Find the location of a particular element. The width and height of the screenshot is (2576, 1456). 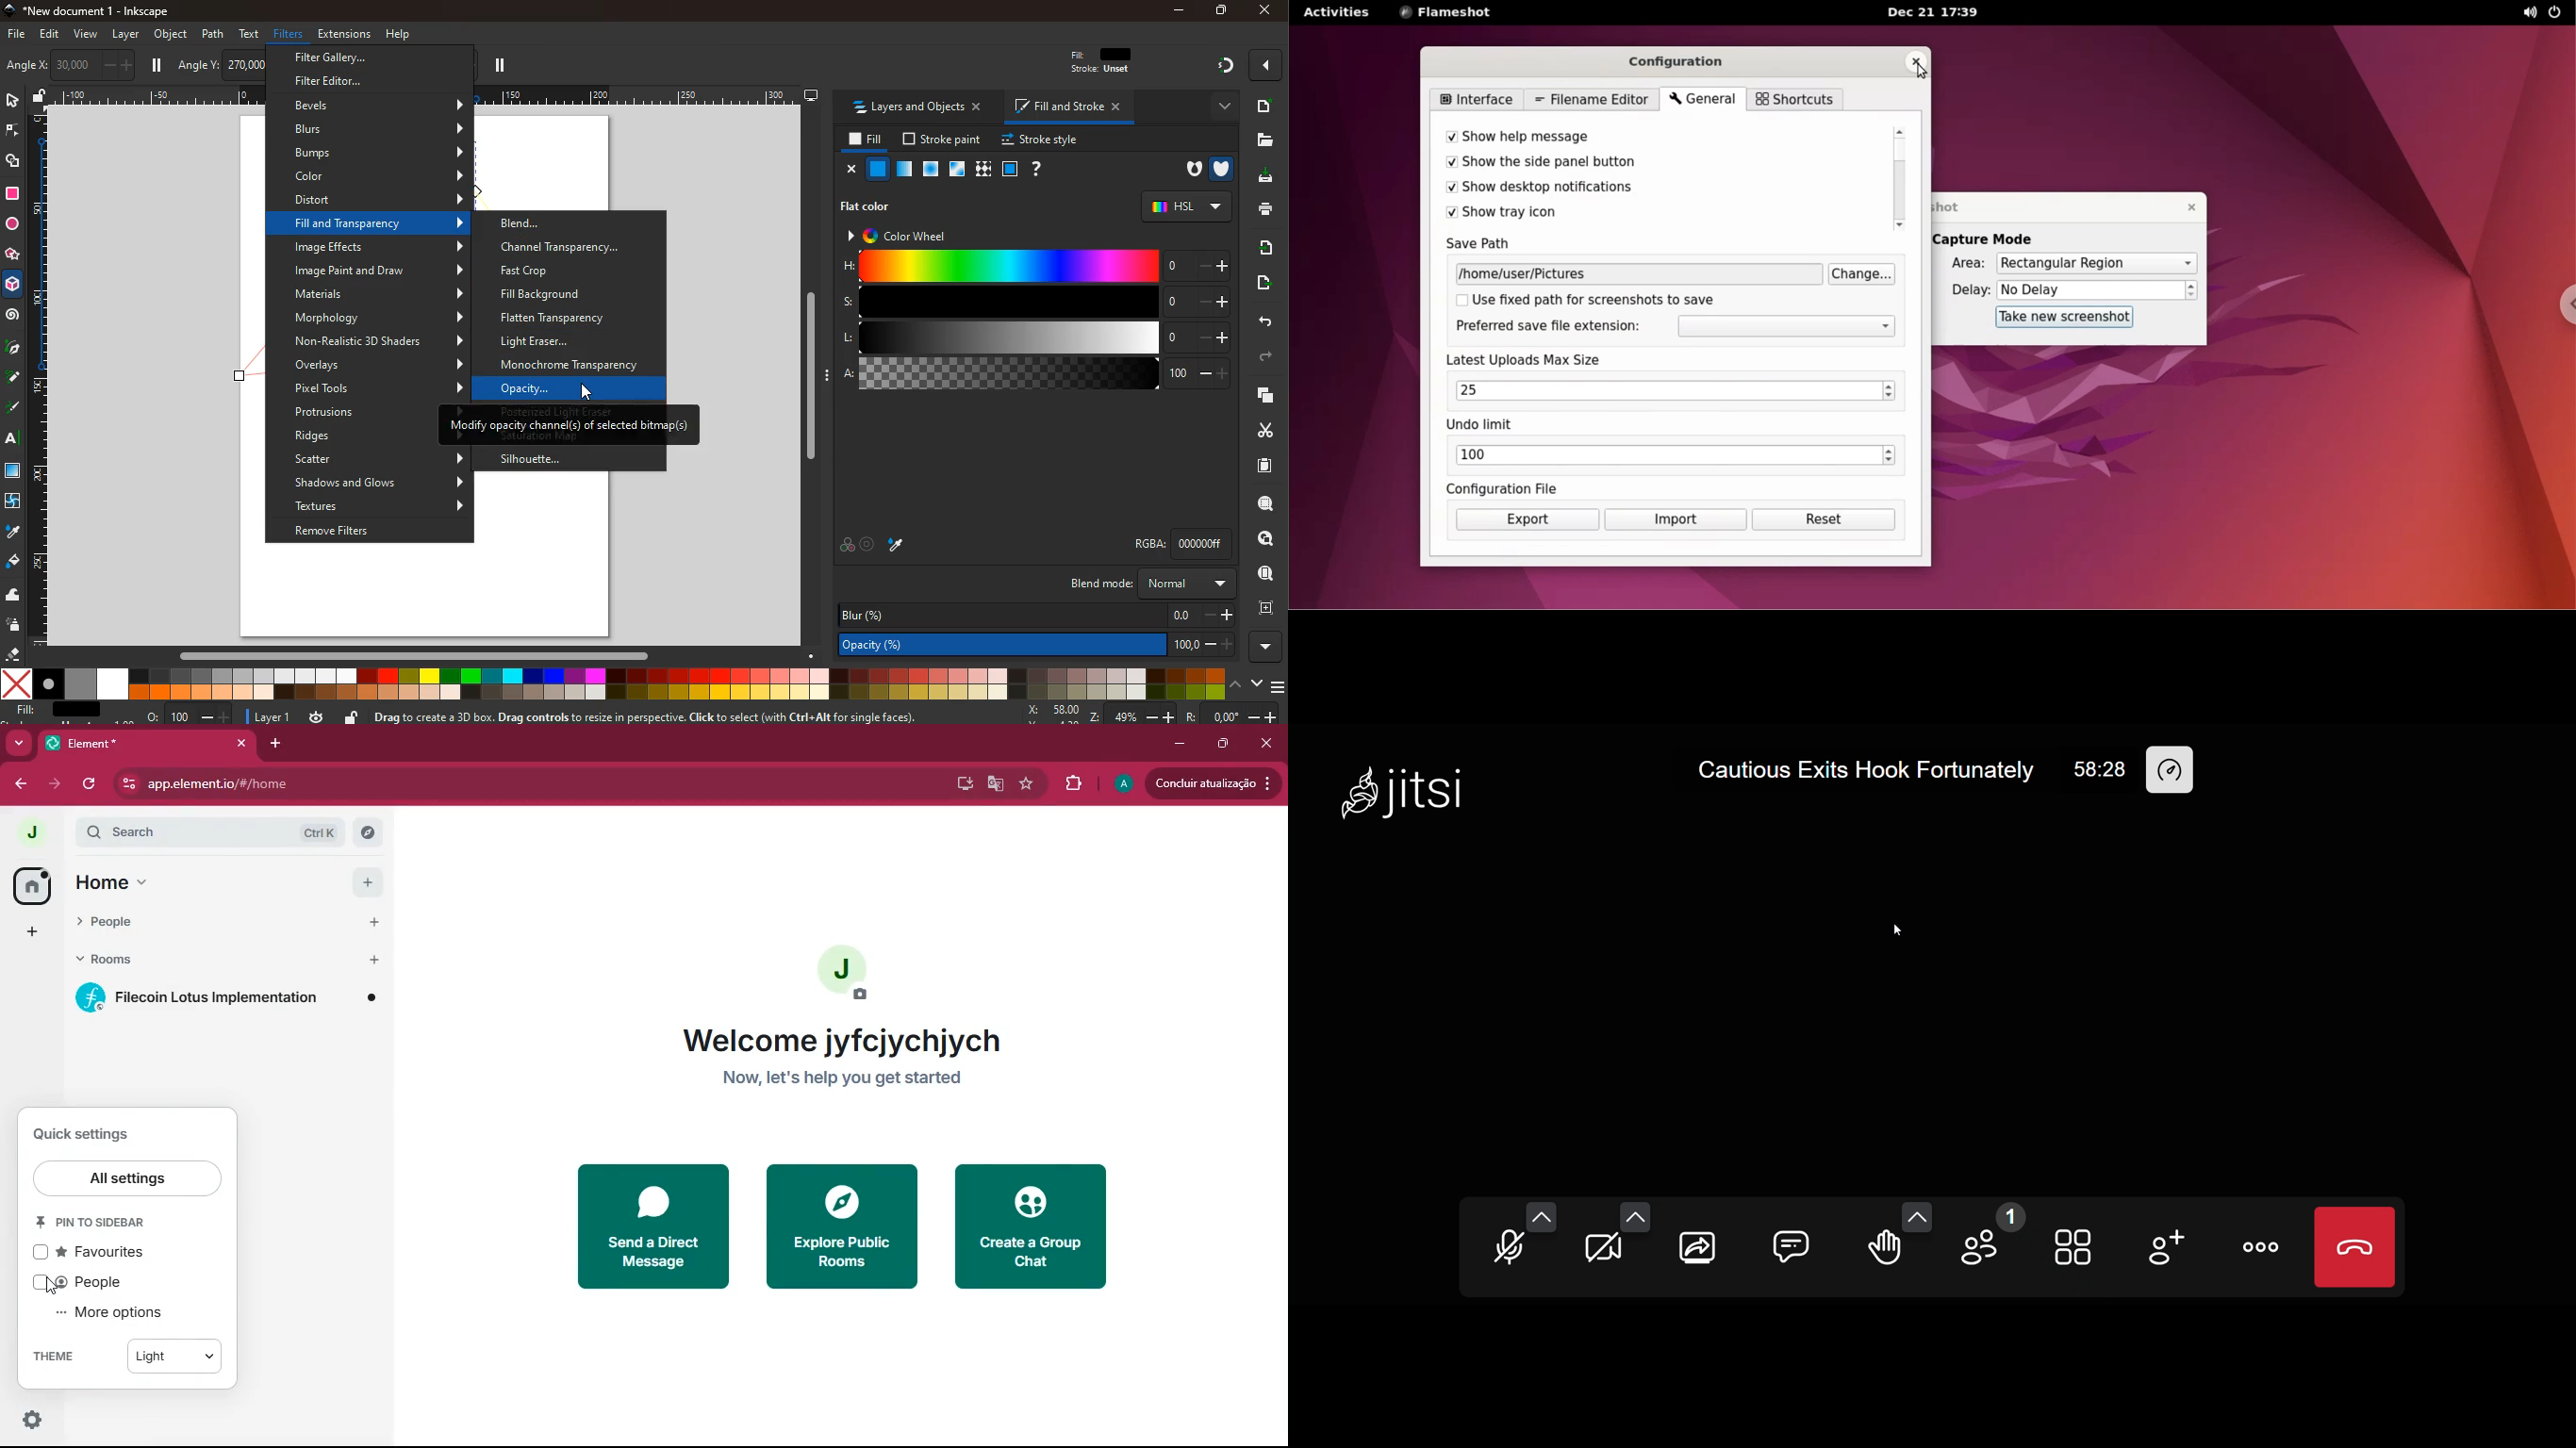

overlays is located at coordinates (377, 365).